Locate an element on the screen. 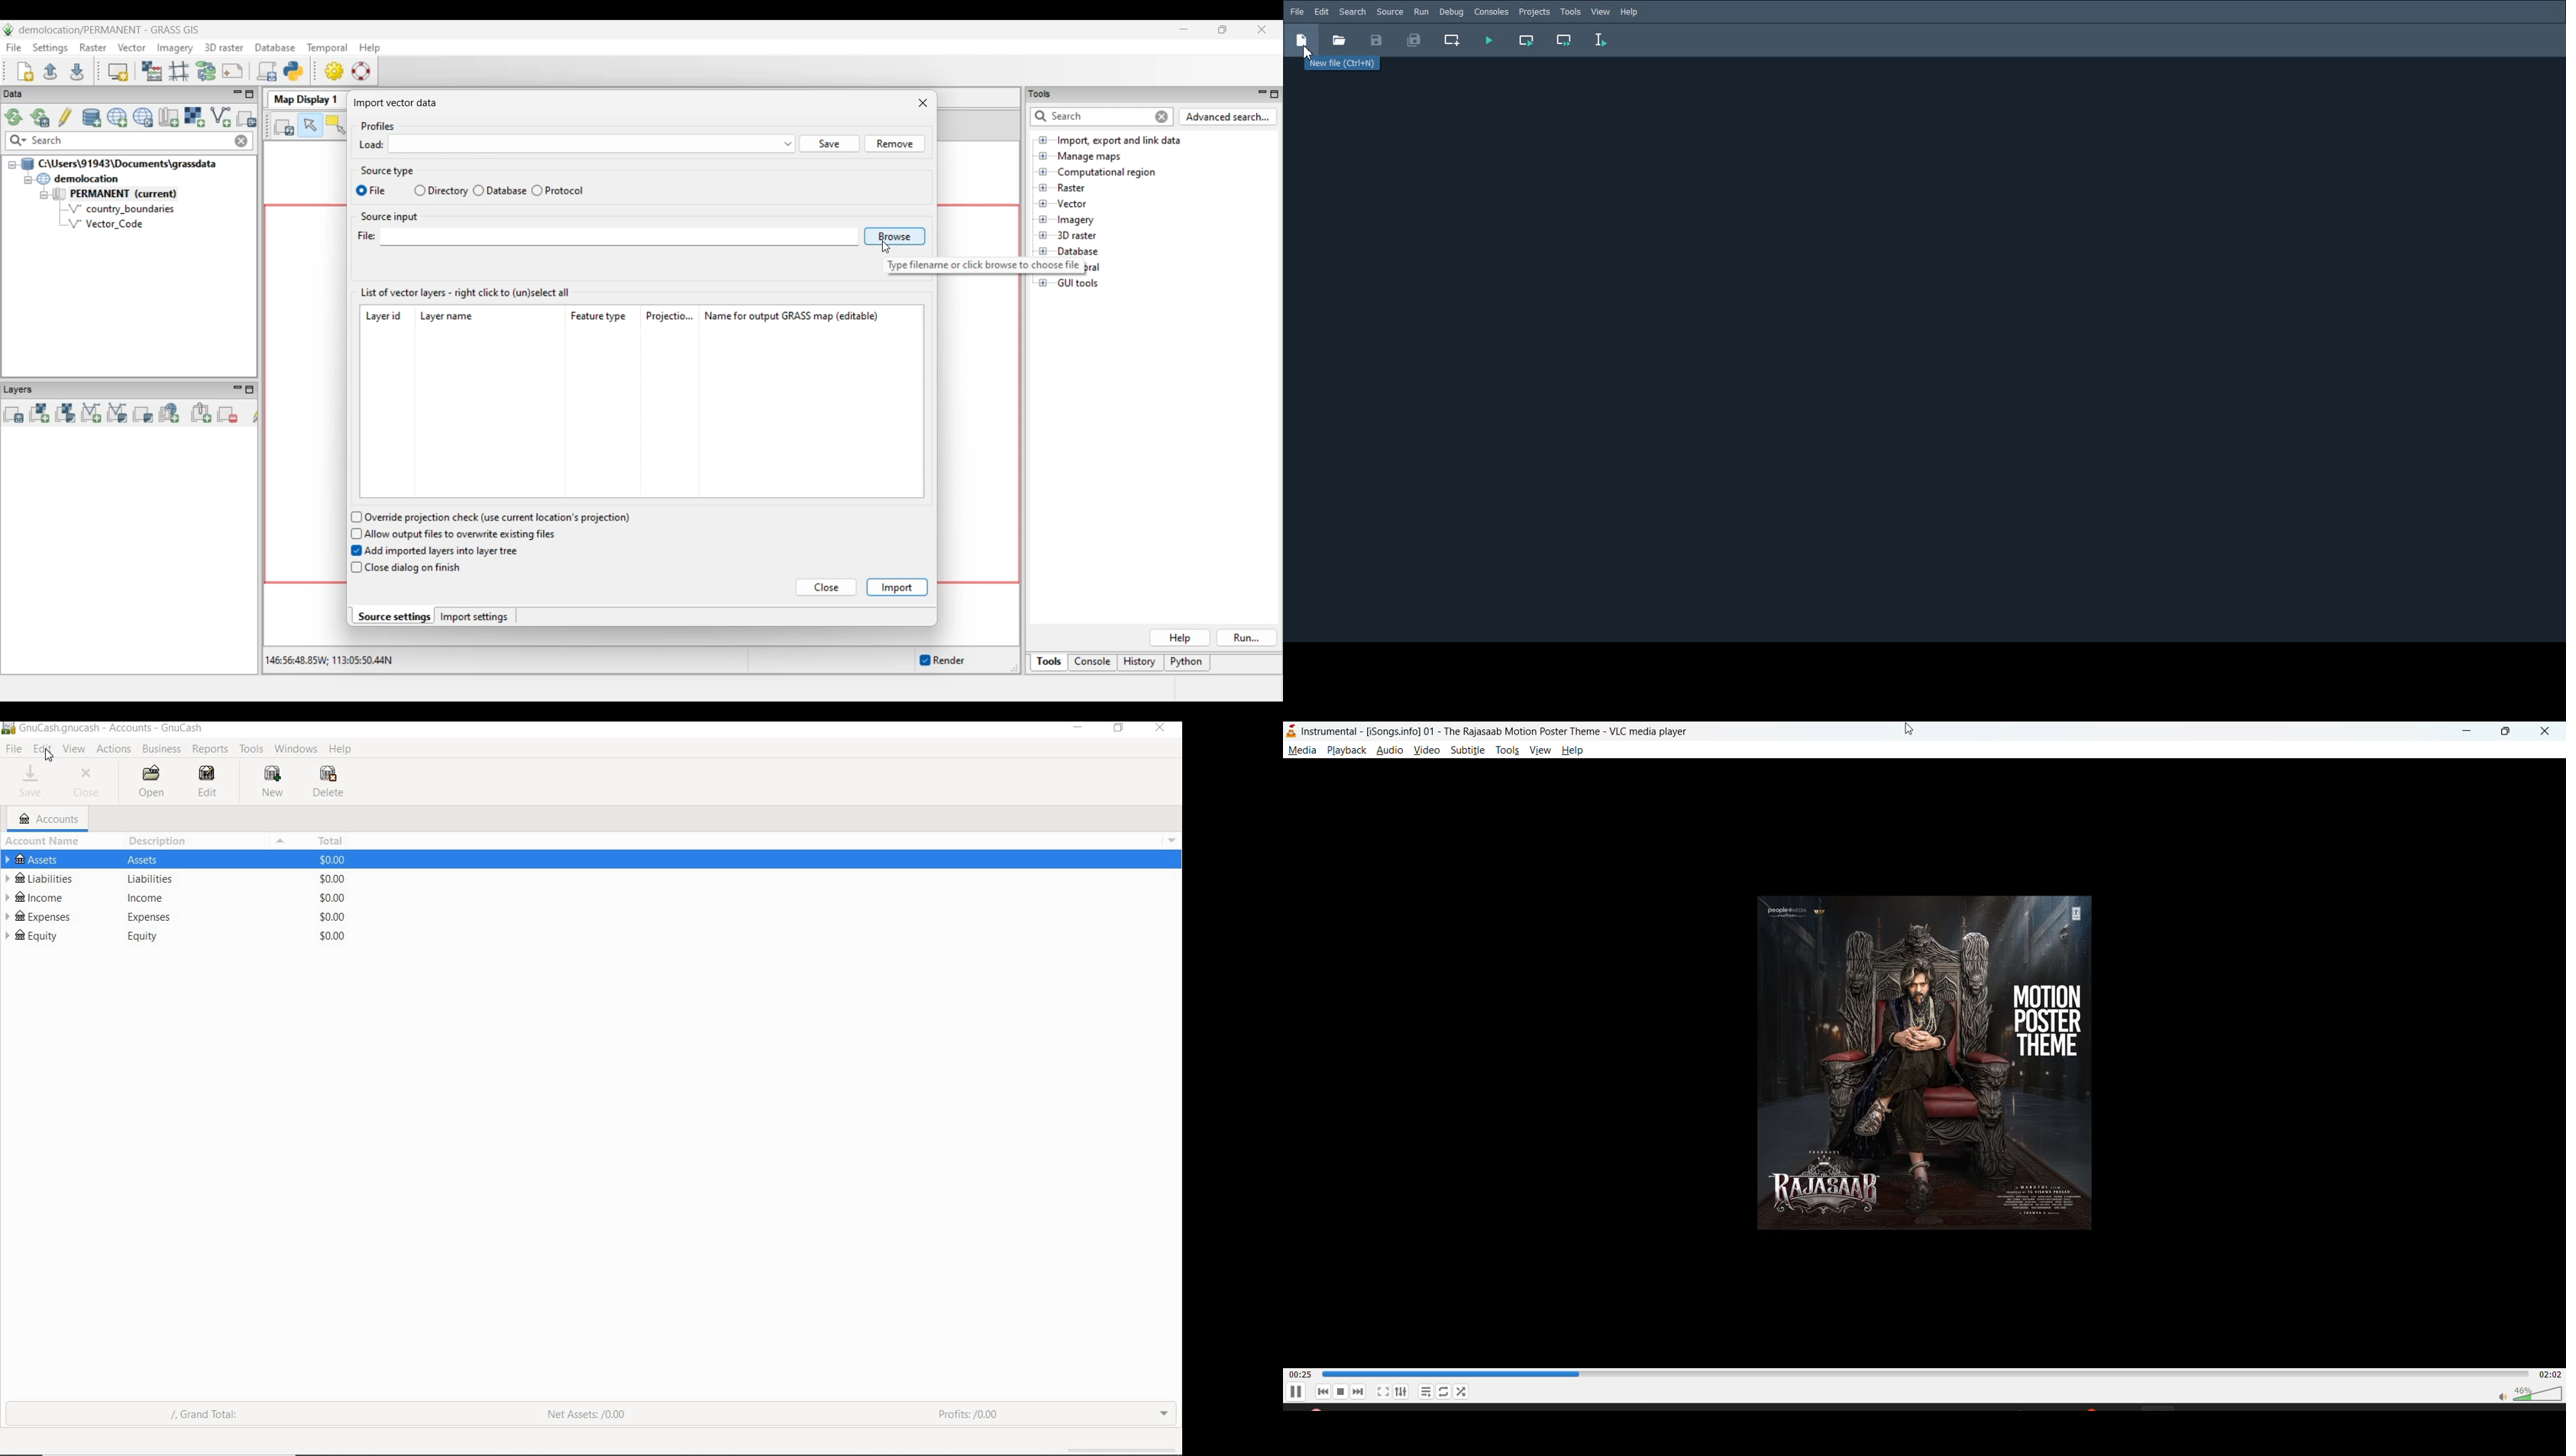  TOTAL is located at coordinates (331, 843).